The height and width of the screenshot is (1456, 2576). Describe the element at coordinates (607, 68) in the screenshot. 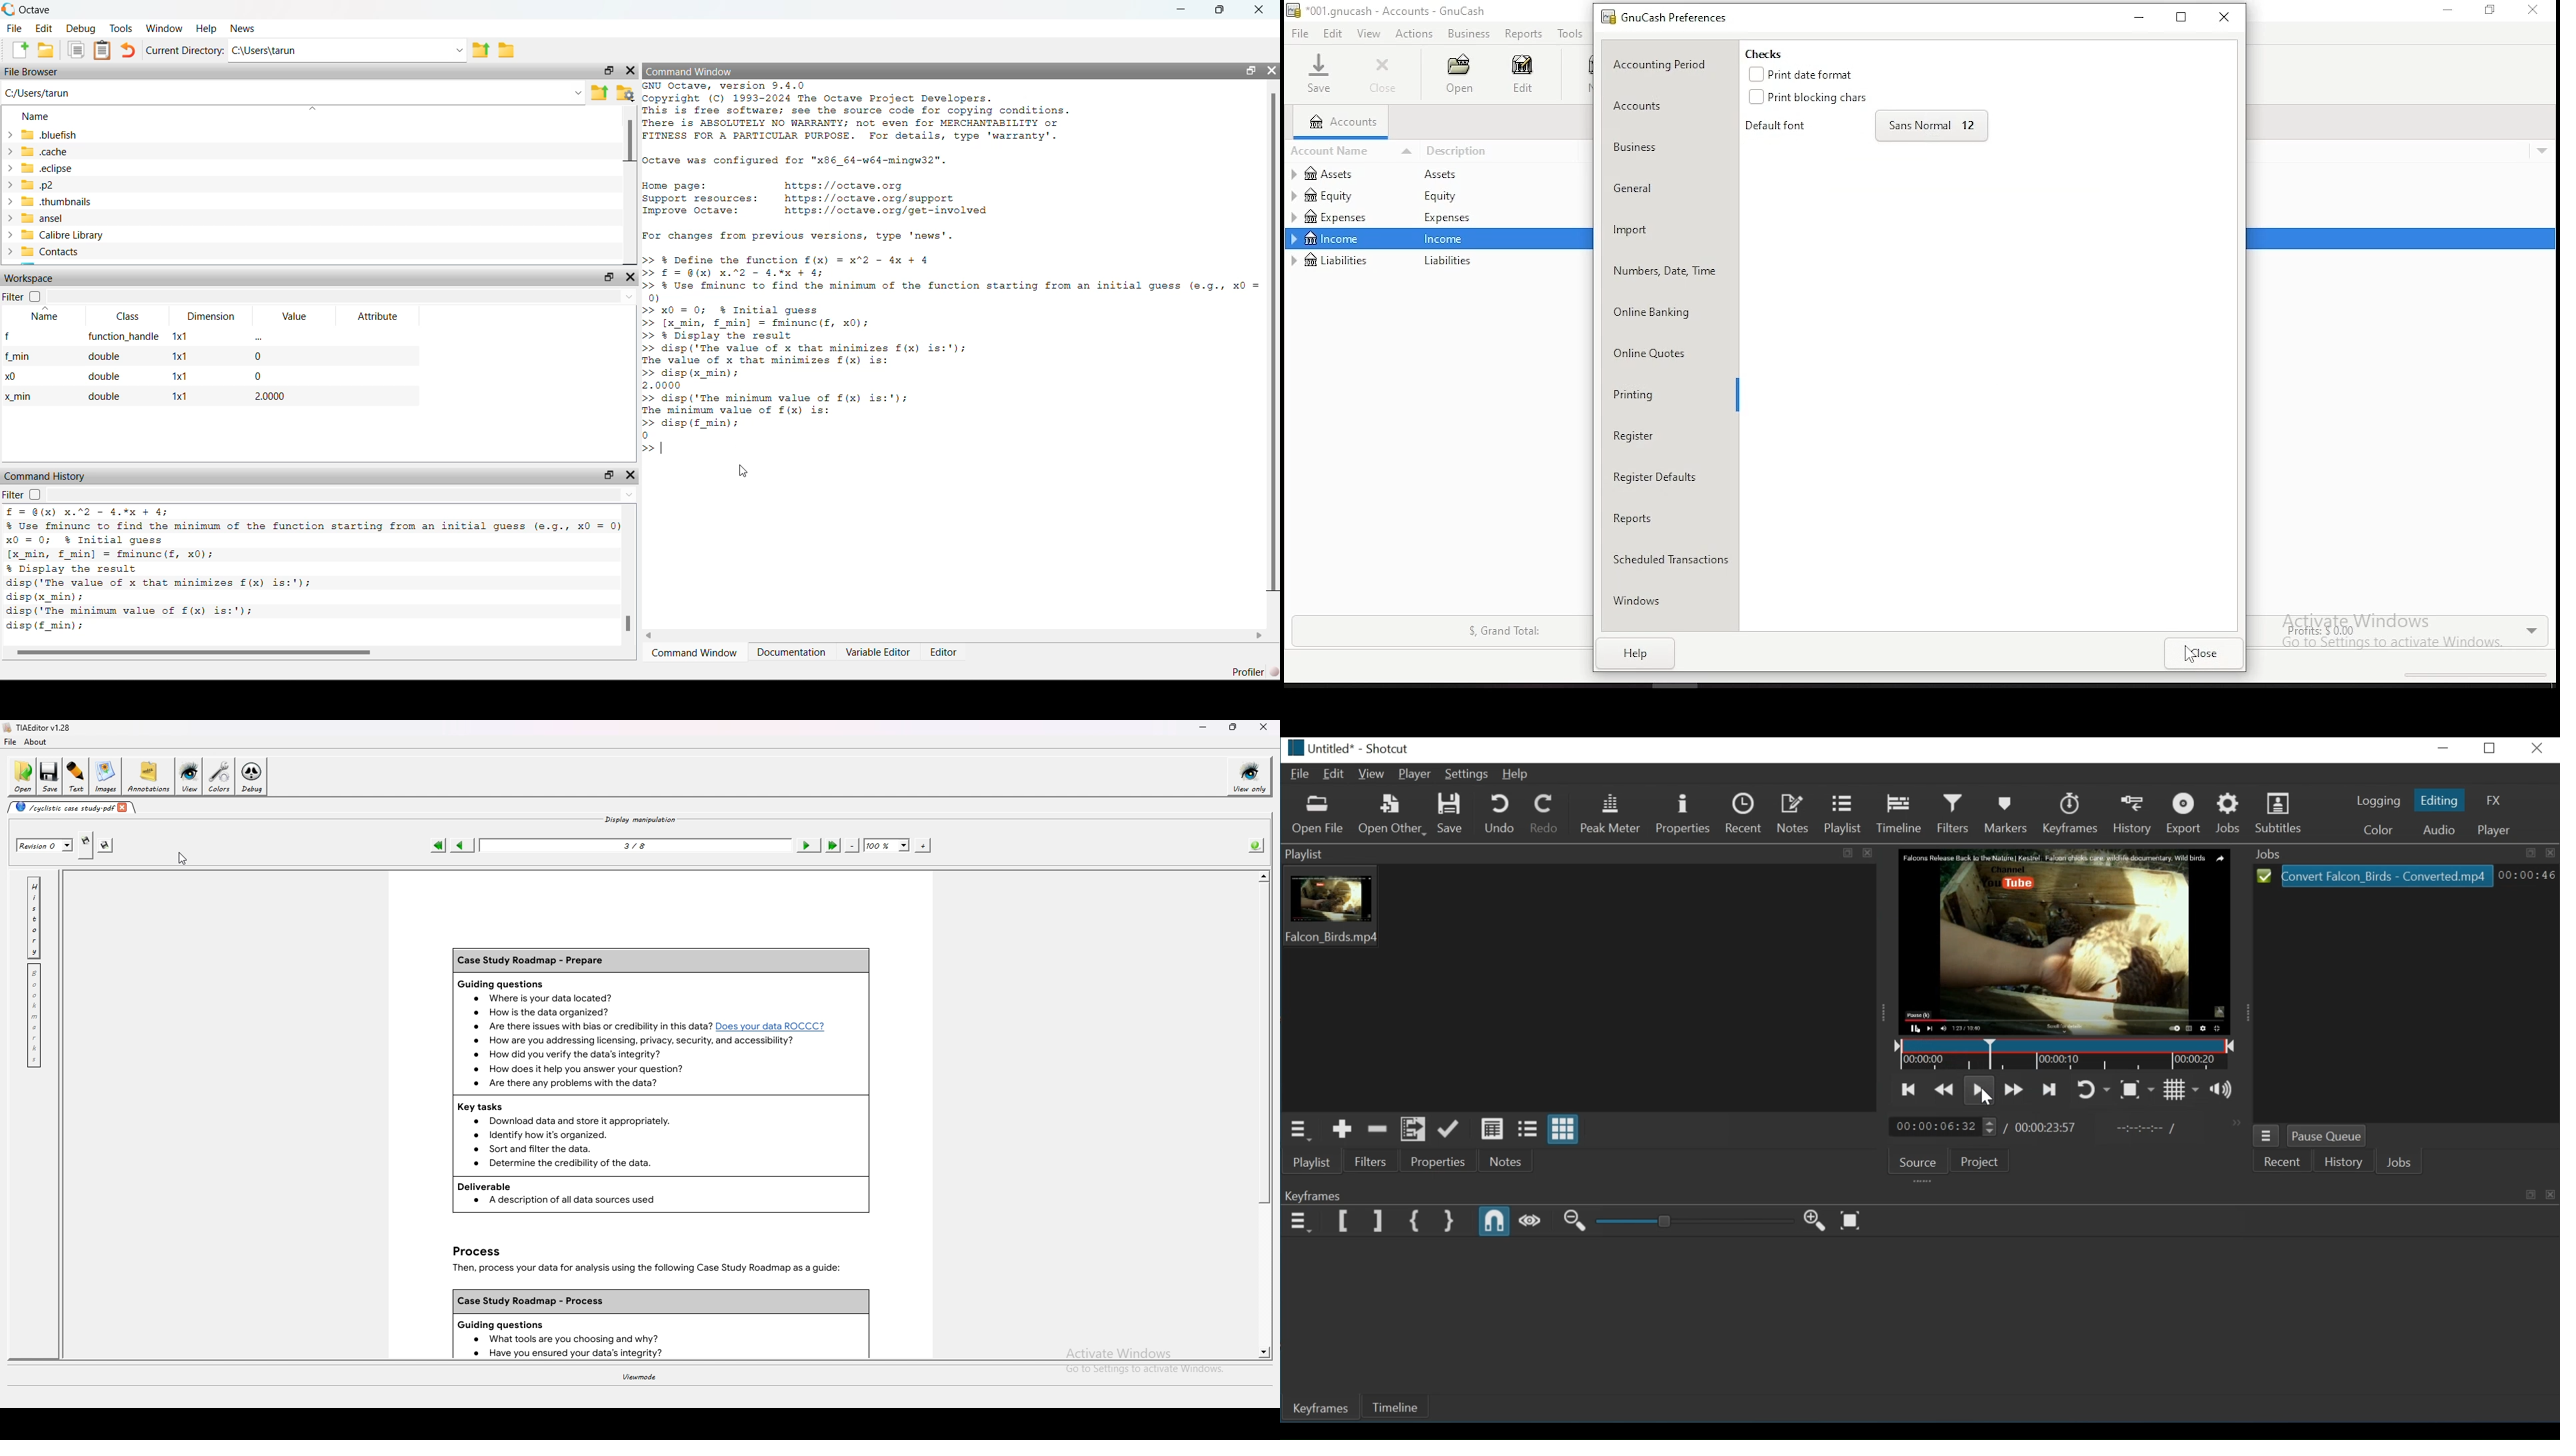

I see `Maximize/Restore` at that location.